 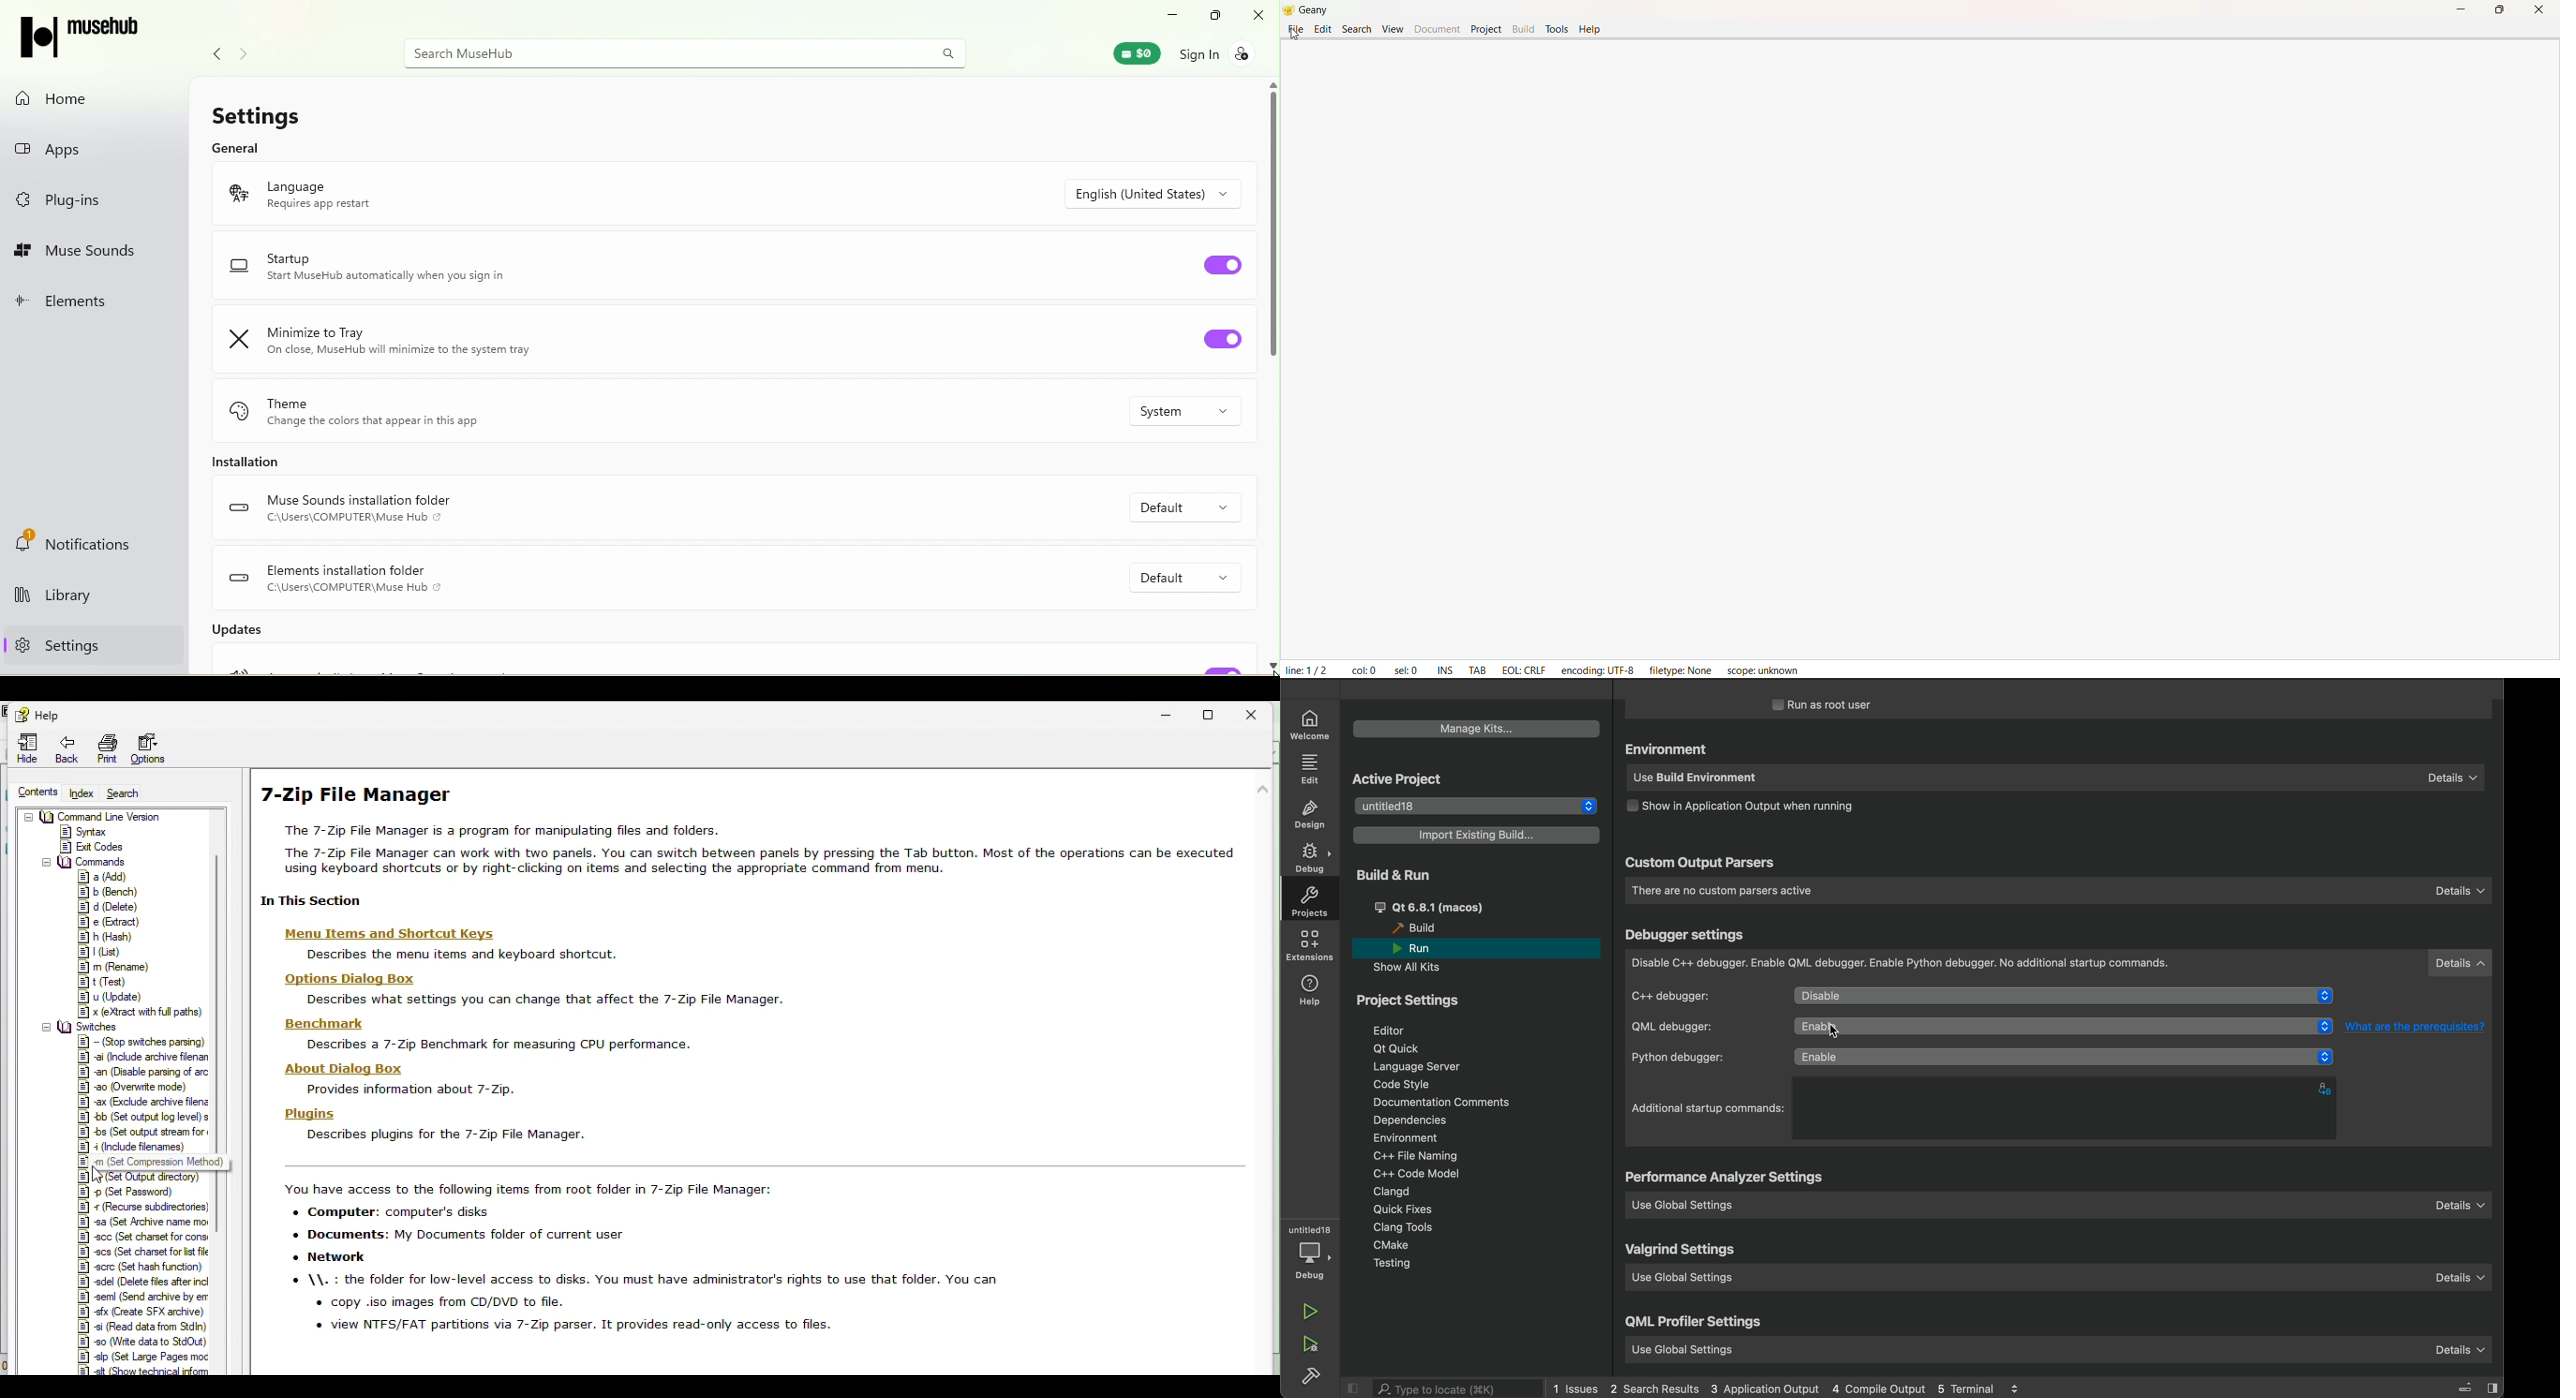 What do you see at coordinates (315, 1025) in the screenshot?
I see `benchmark` at bounding box center [315, 1025].